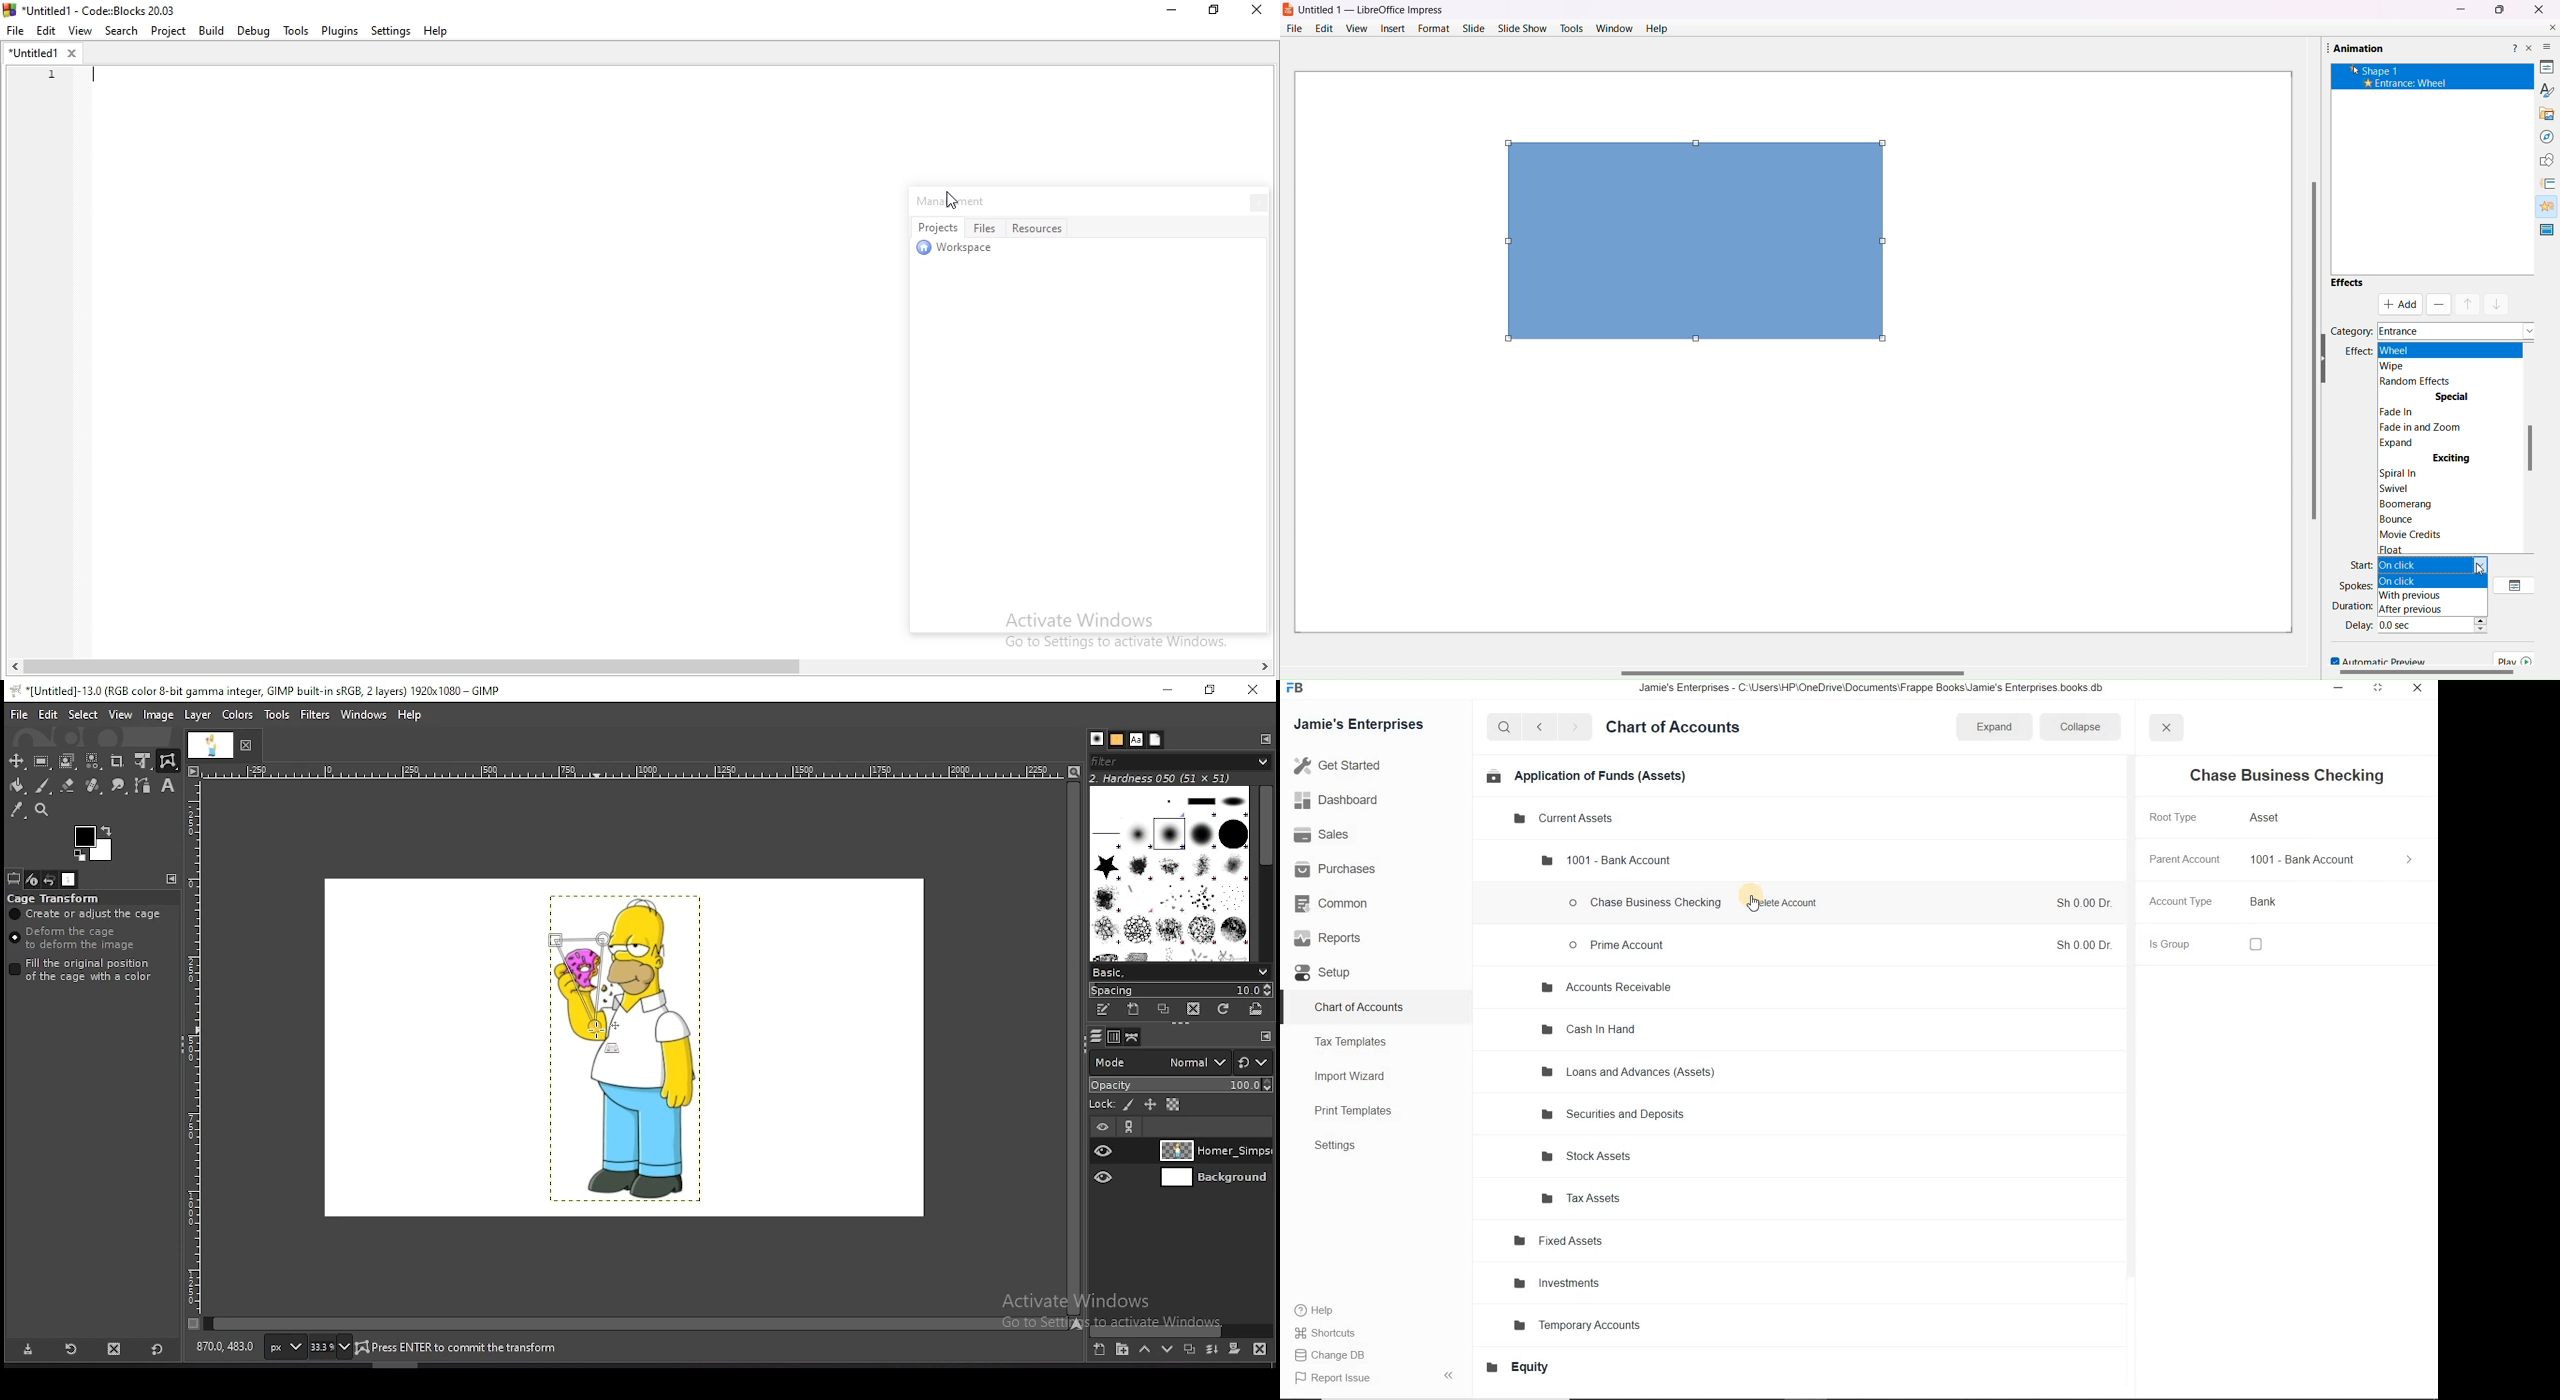  What do you see at coordinates (2456, 327) in the screenshot?
I see `Names of Category` at bounding box center [2456, 327].